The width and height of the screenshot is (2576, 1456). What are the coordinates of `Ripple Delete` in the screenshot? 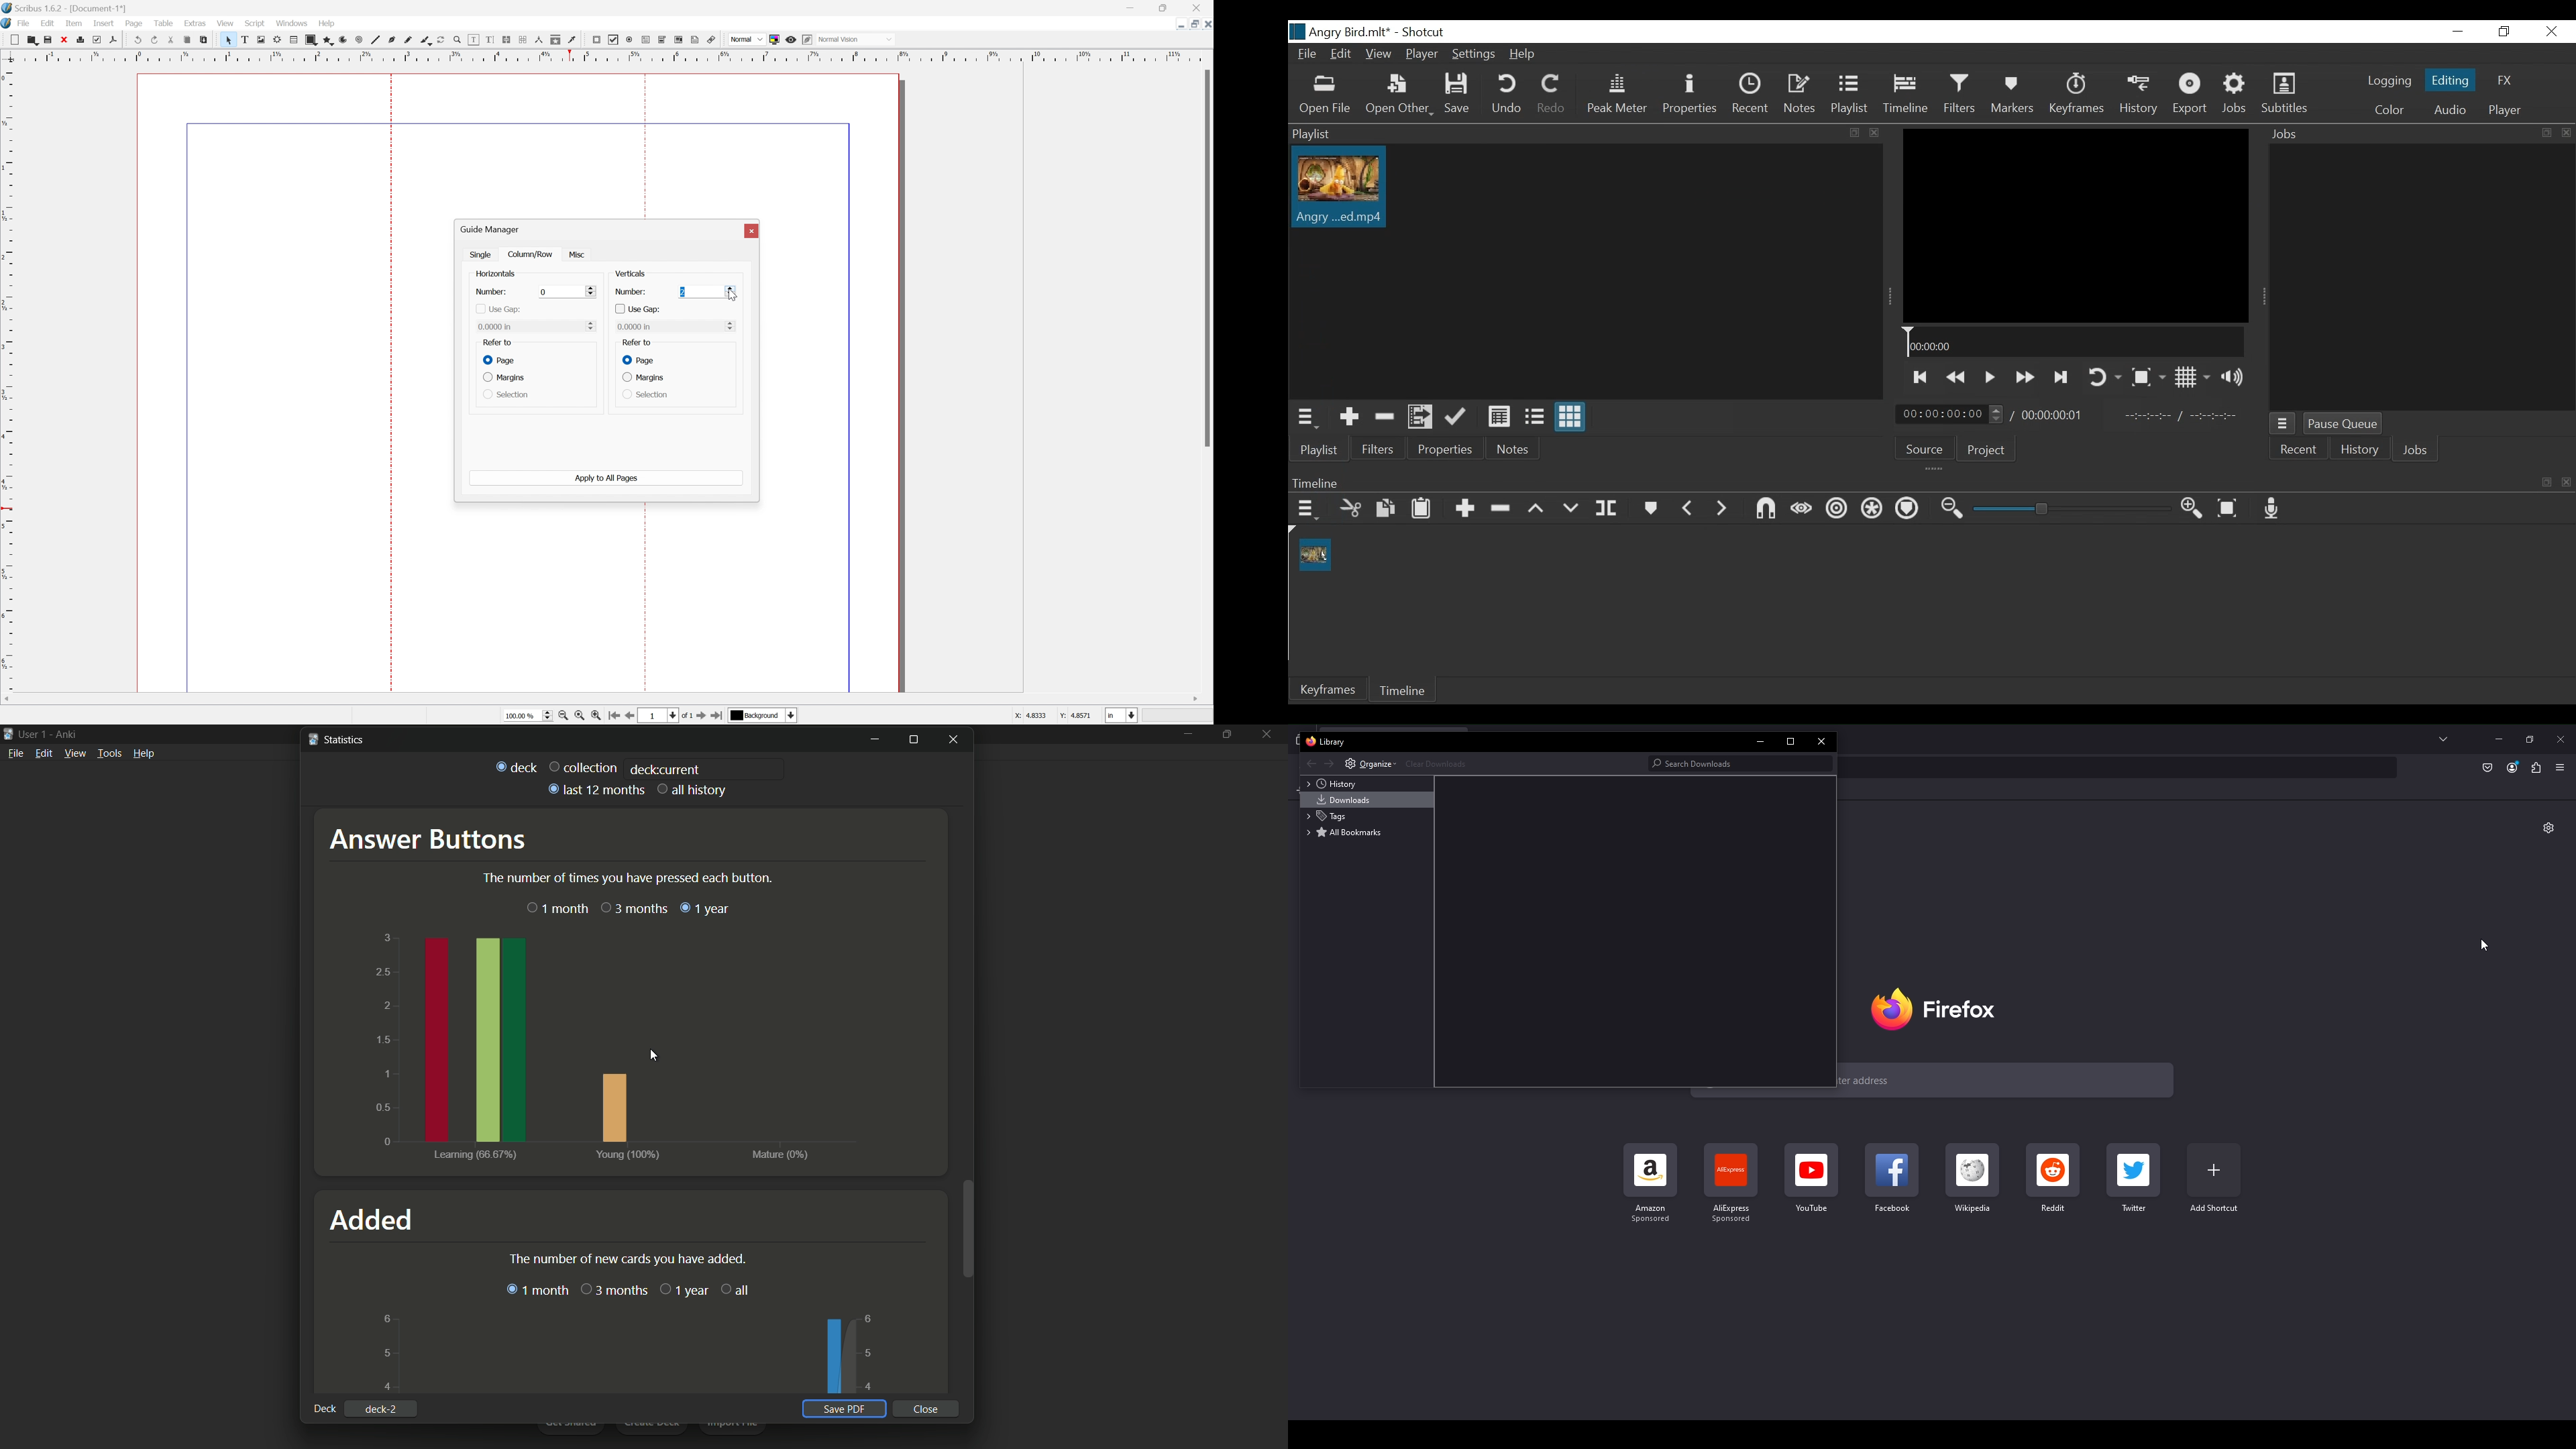 It's located at (1499, 508).